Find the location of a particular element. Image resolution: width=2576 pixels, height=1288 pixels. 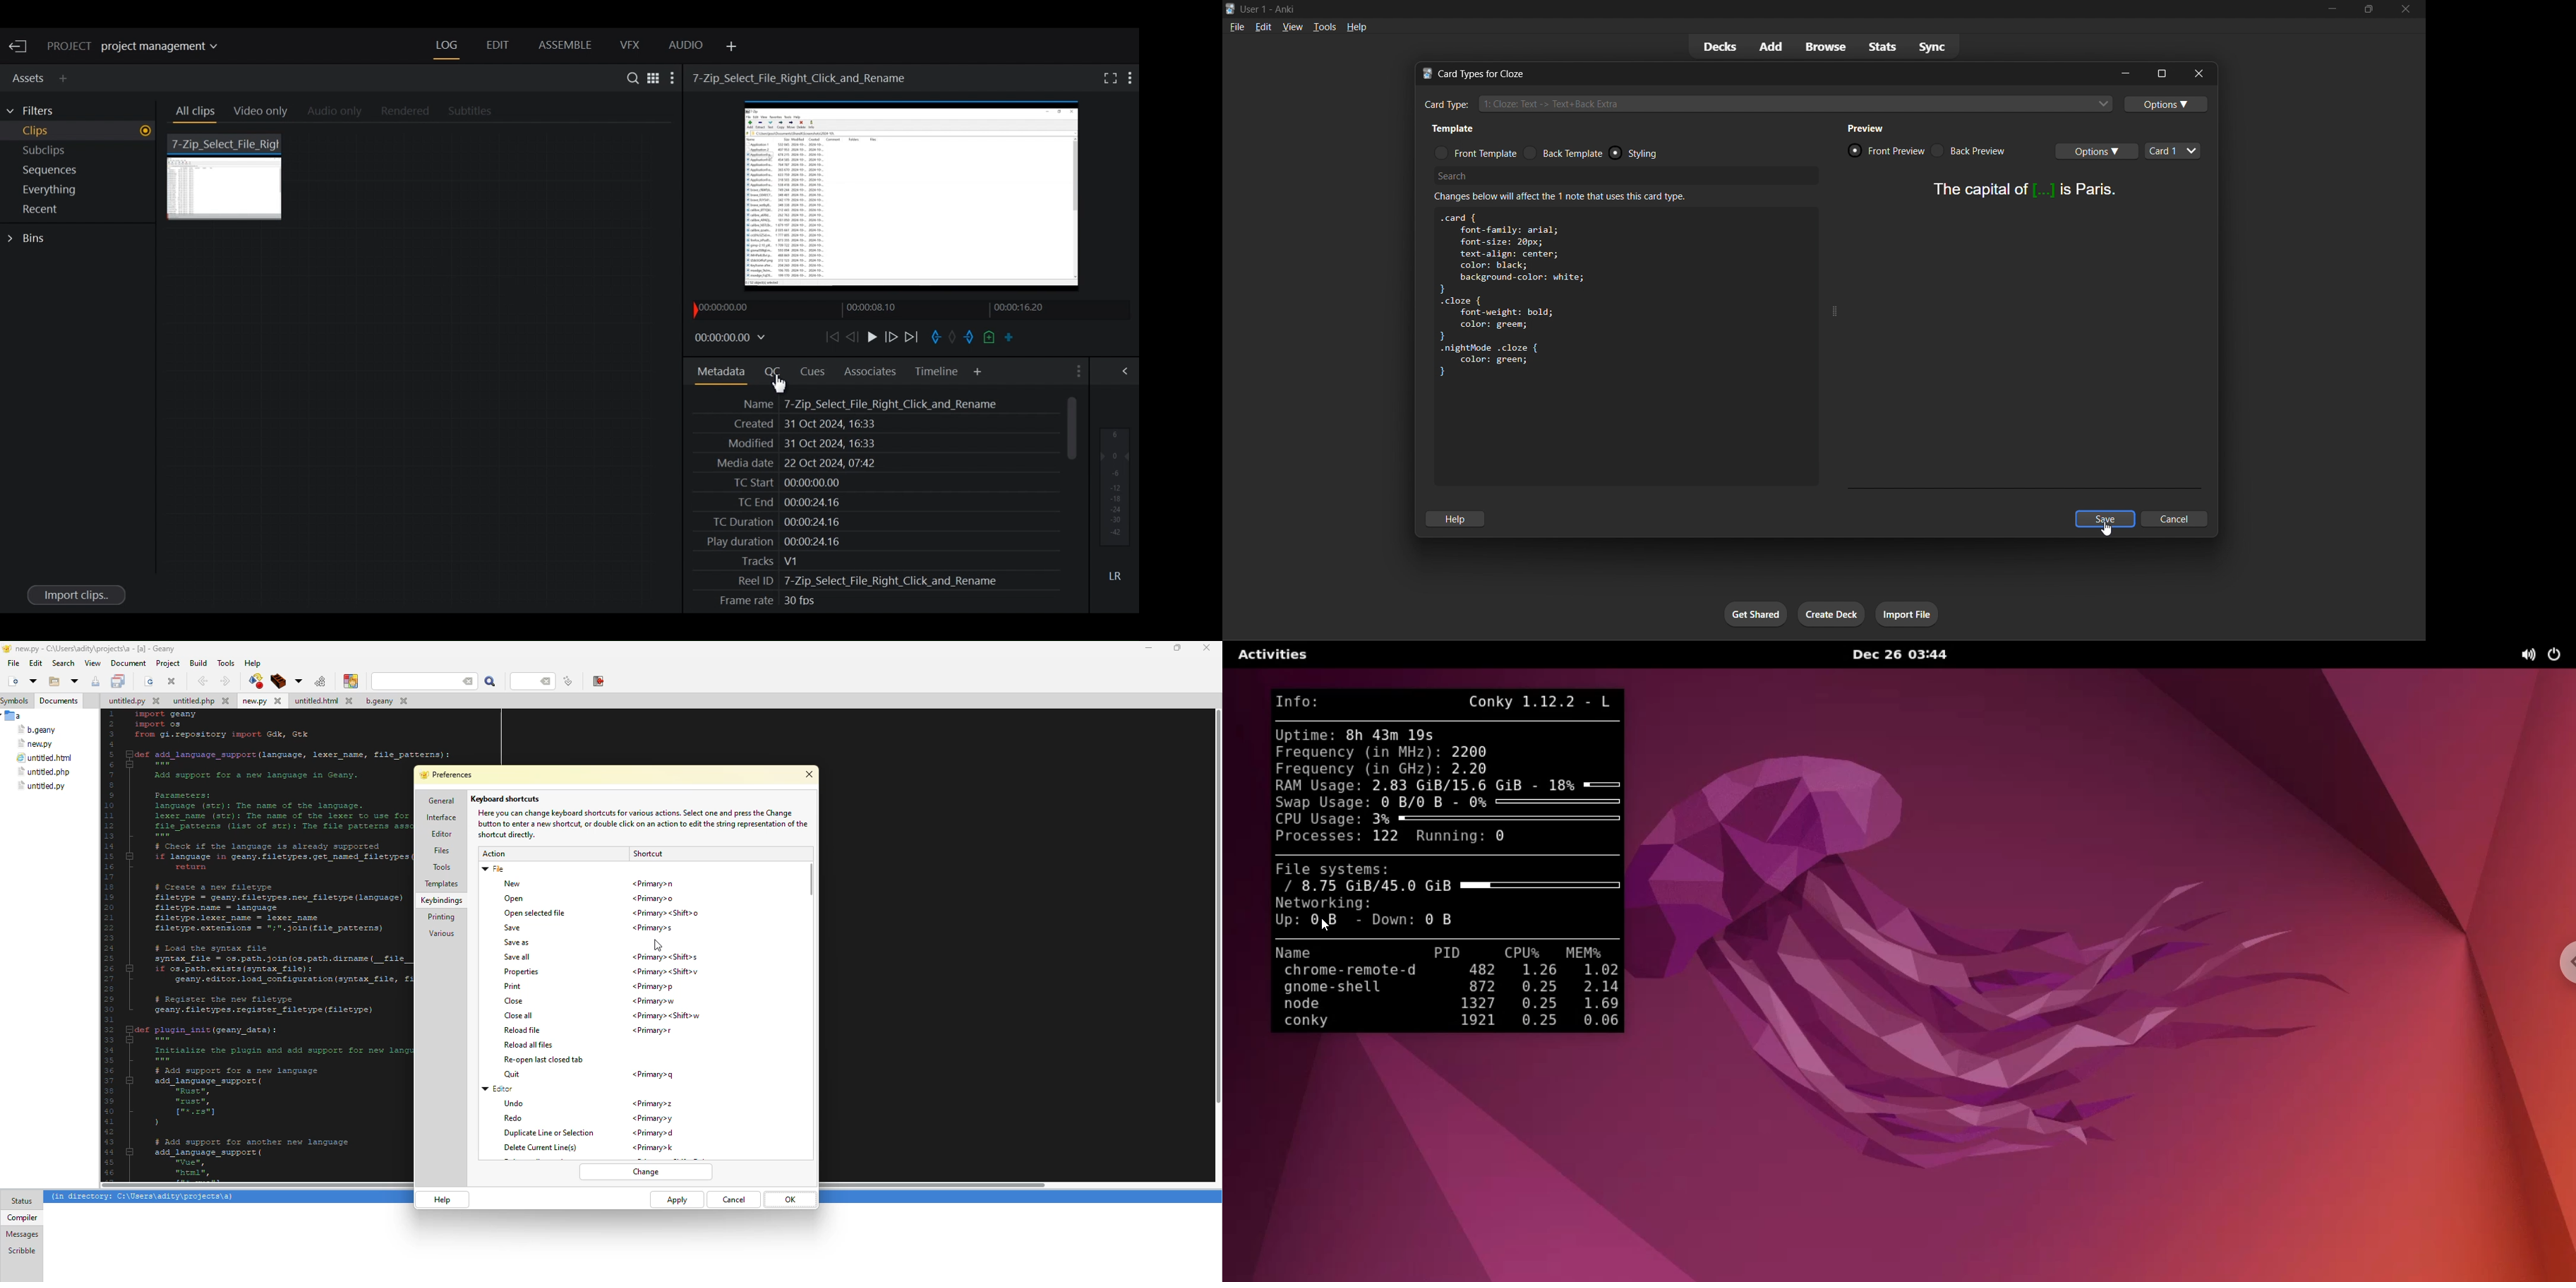

template is located at coordinates (1459, 129).